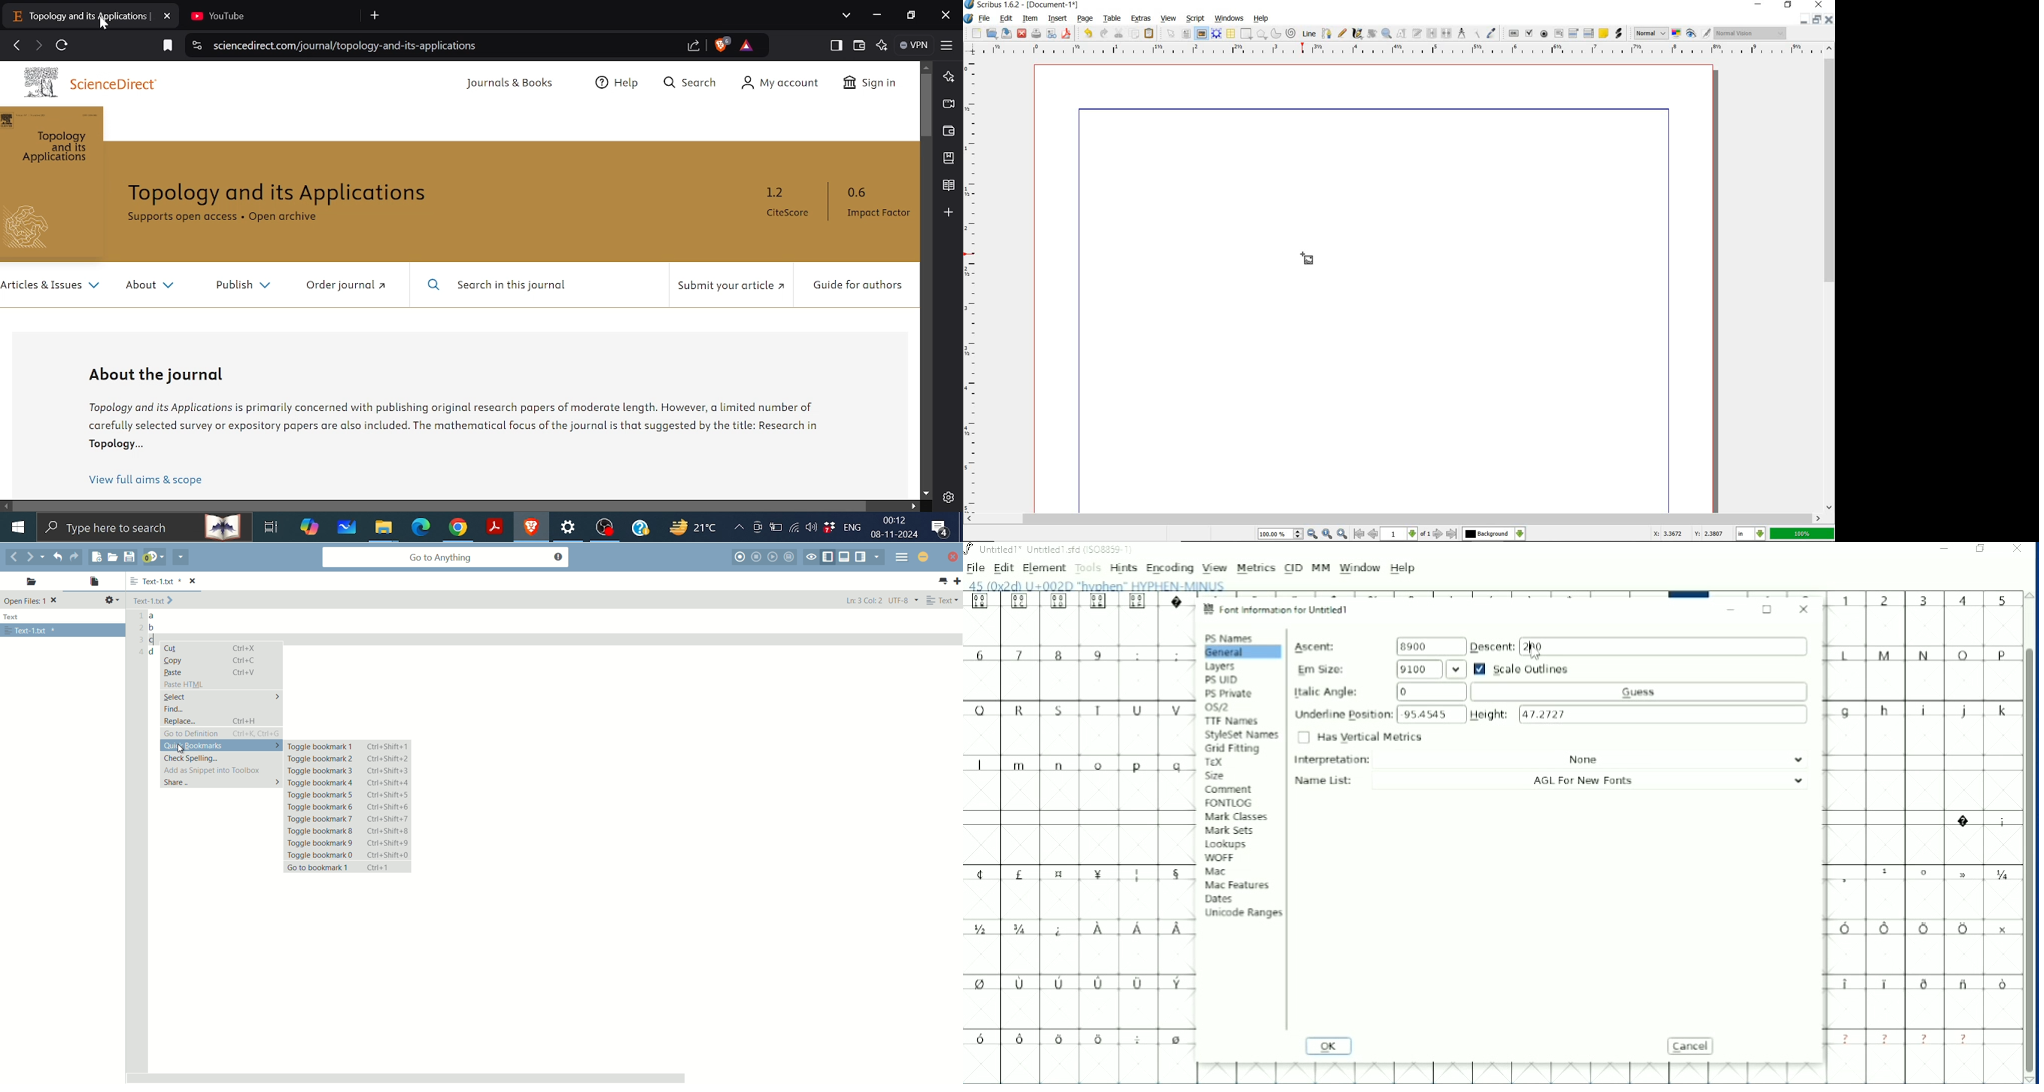 The width and height of the screenshot is (2044, 1092). Describe the element at coordinates (1215, 568) in the screenshot. I see `View` at that location.